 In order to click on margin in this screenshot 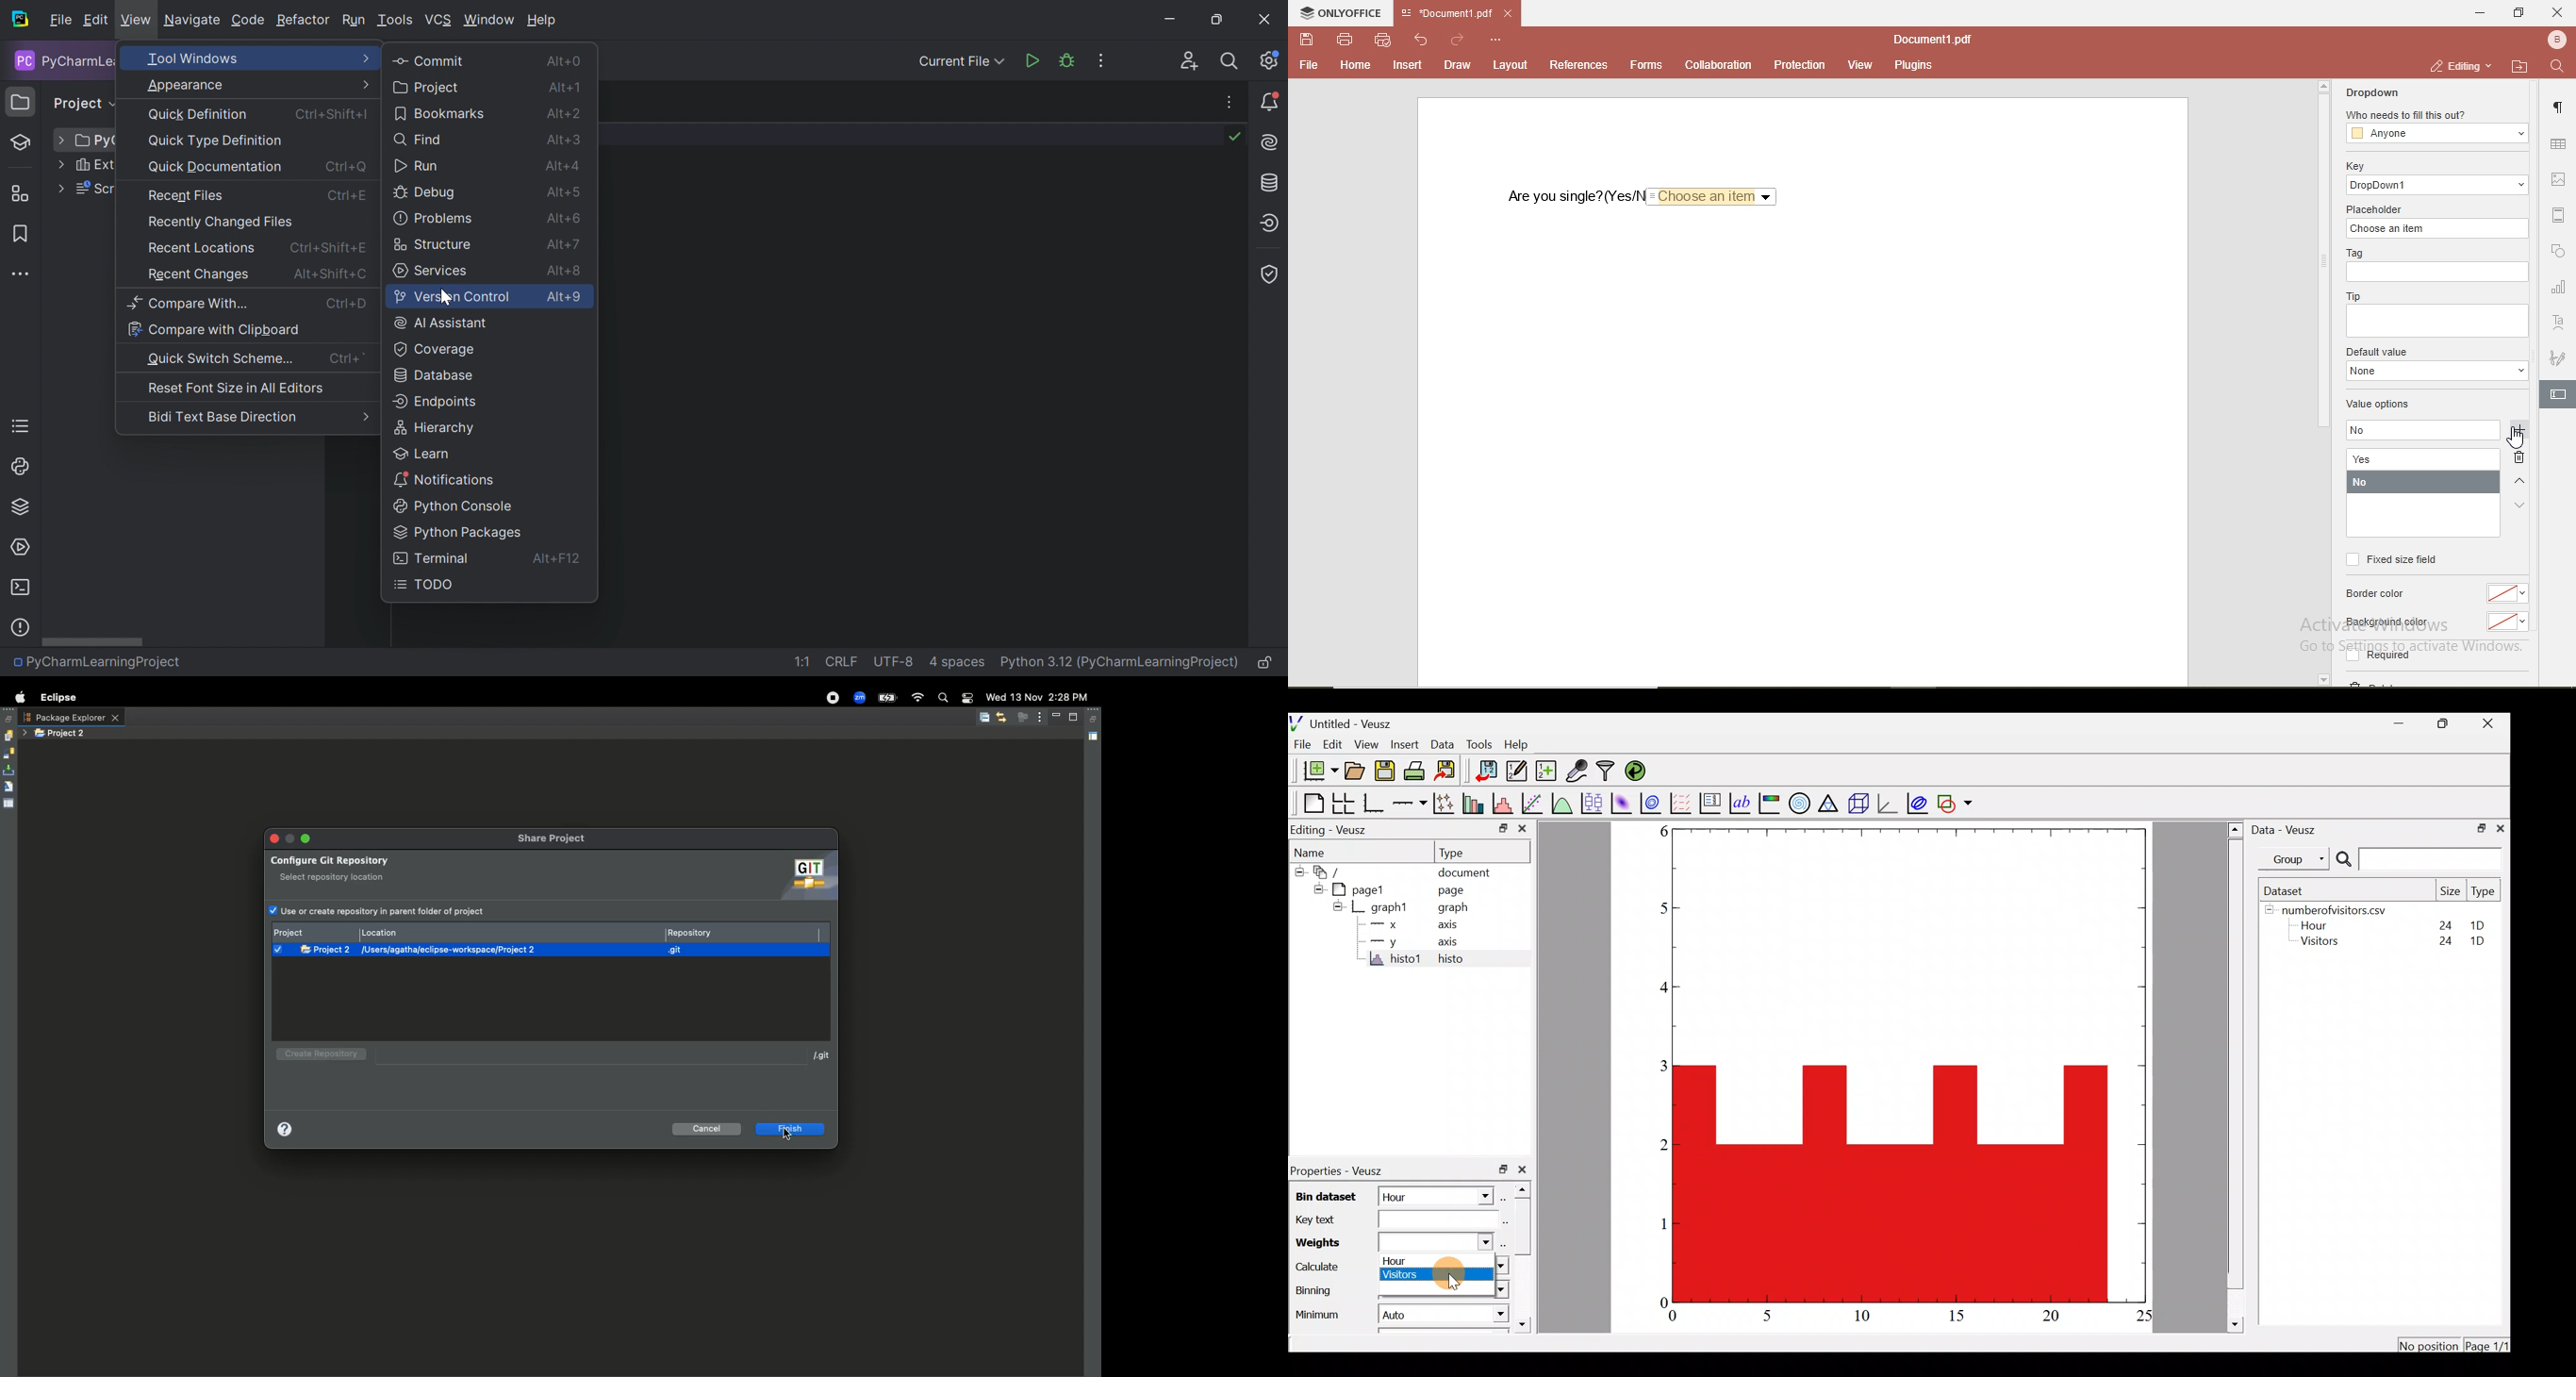, I will do `click(2559, 212)`.